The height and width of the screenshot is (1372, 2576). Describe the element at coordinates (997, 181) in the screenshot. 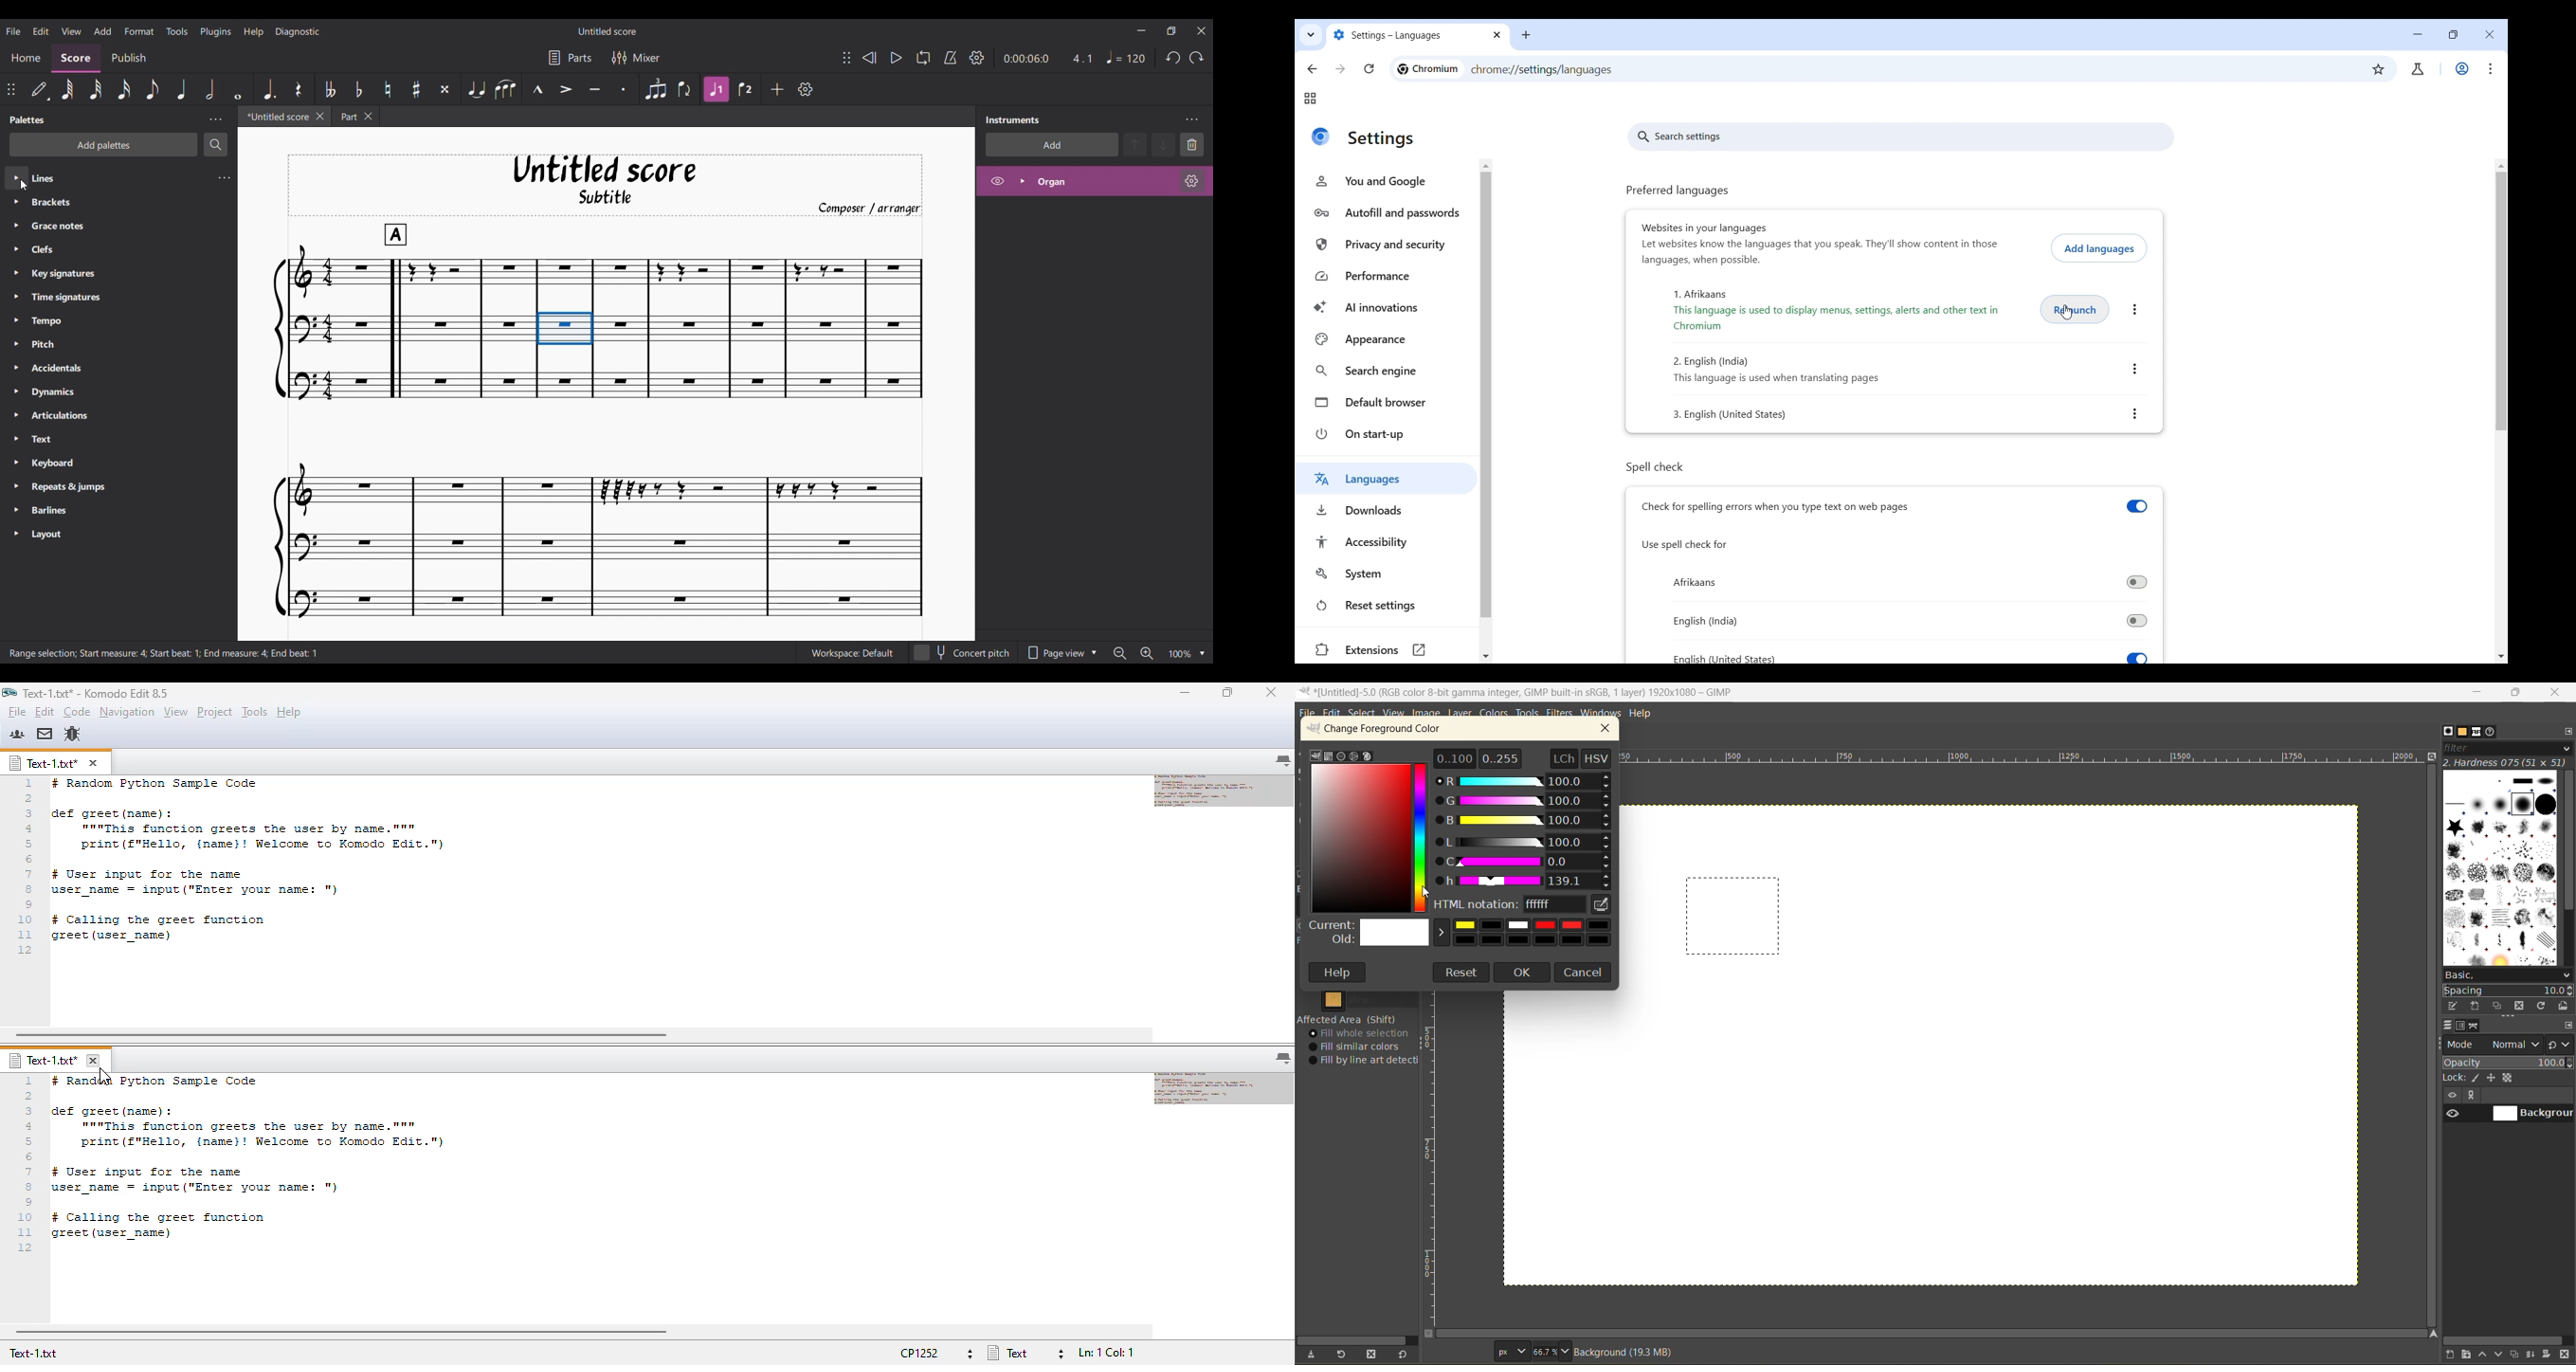

I see `Hide organ` at that location.